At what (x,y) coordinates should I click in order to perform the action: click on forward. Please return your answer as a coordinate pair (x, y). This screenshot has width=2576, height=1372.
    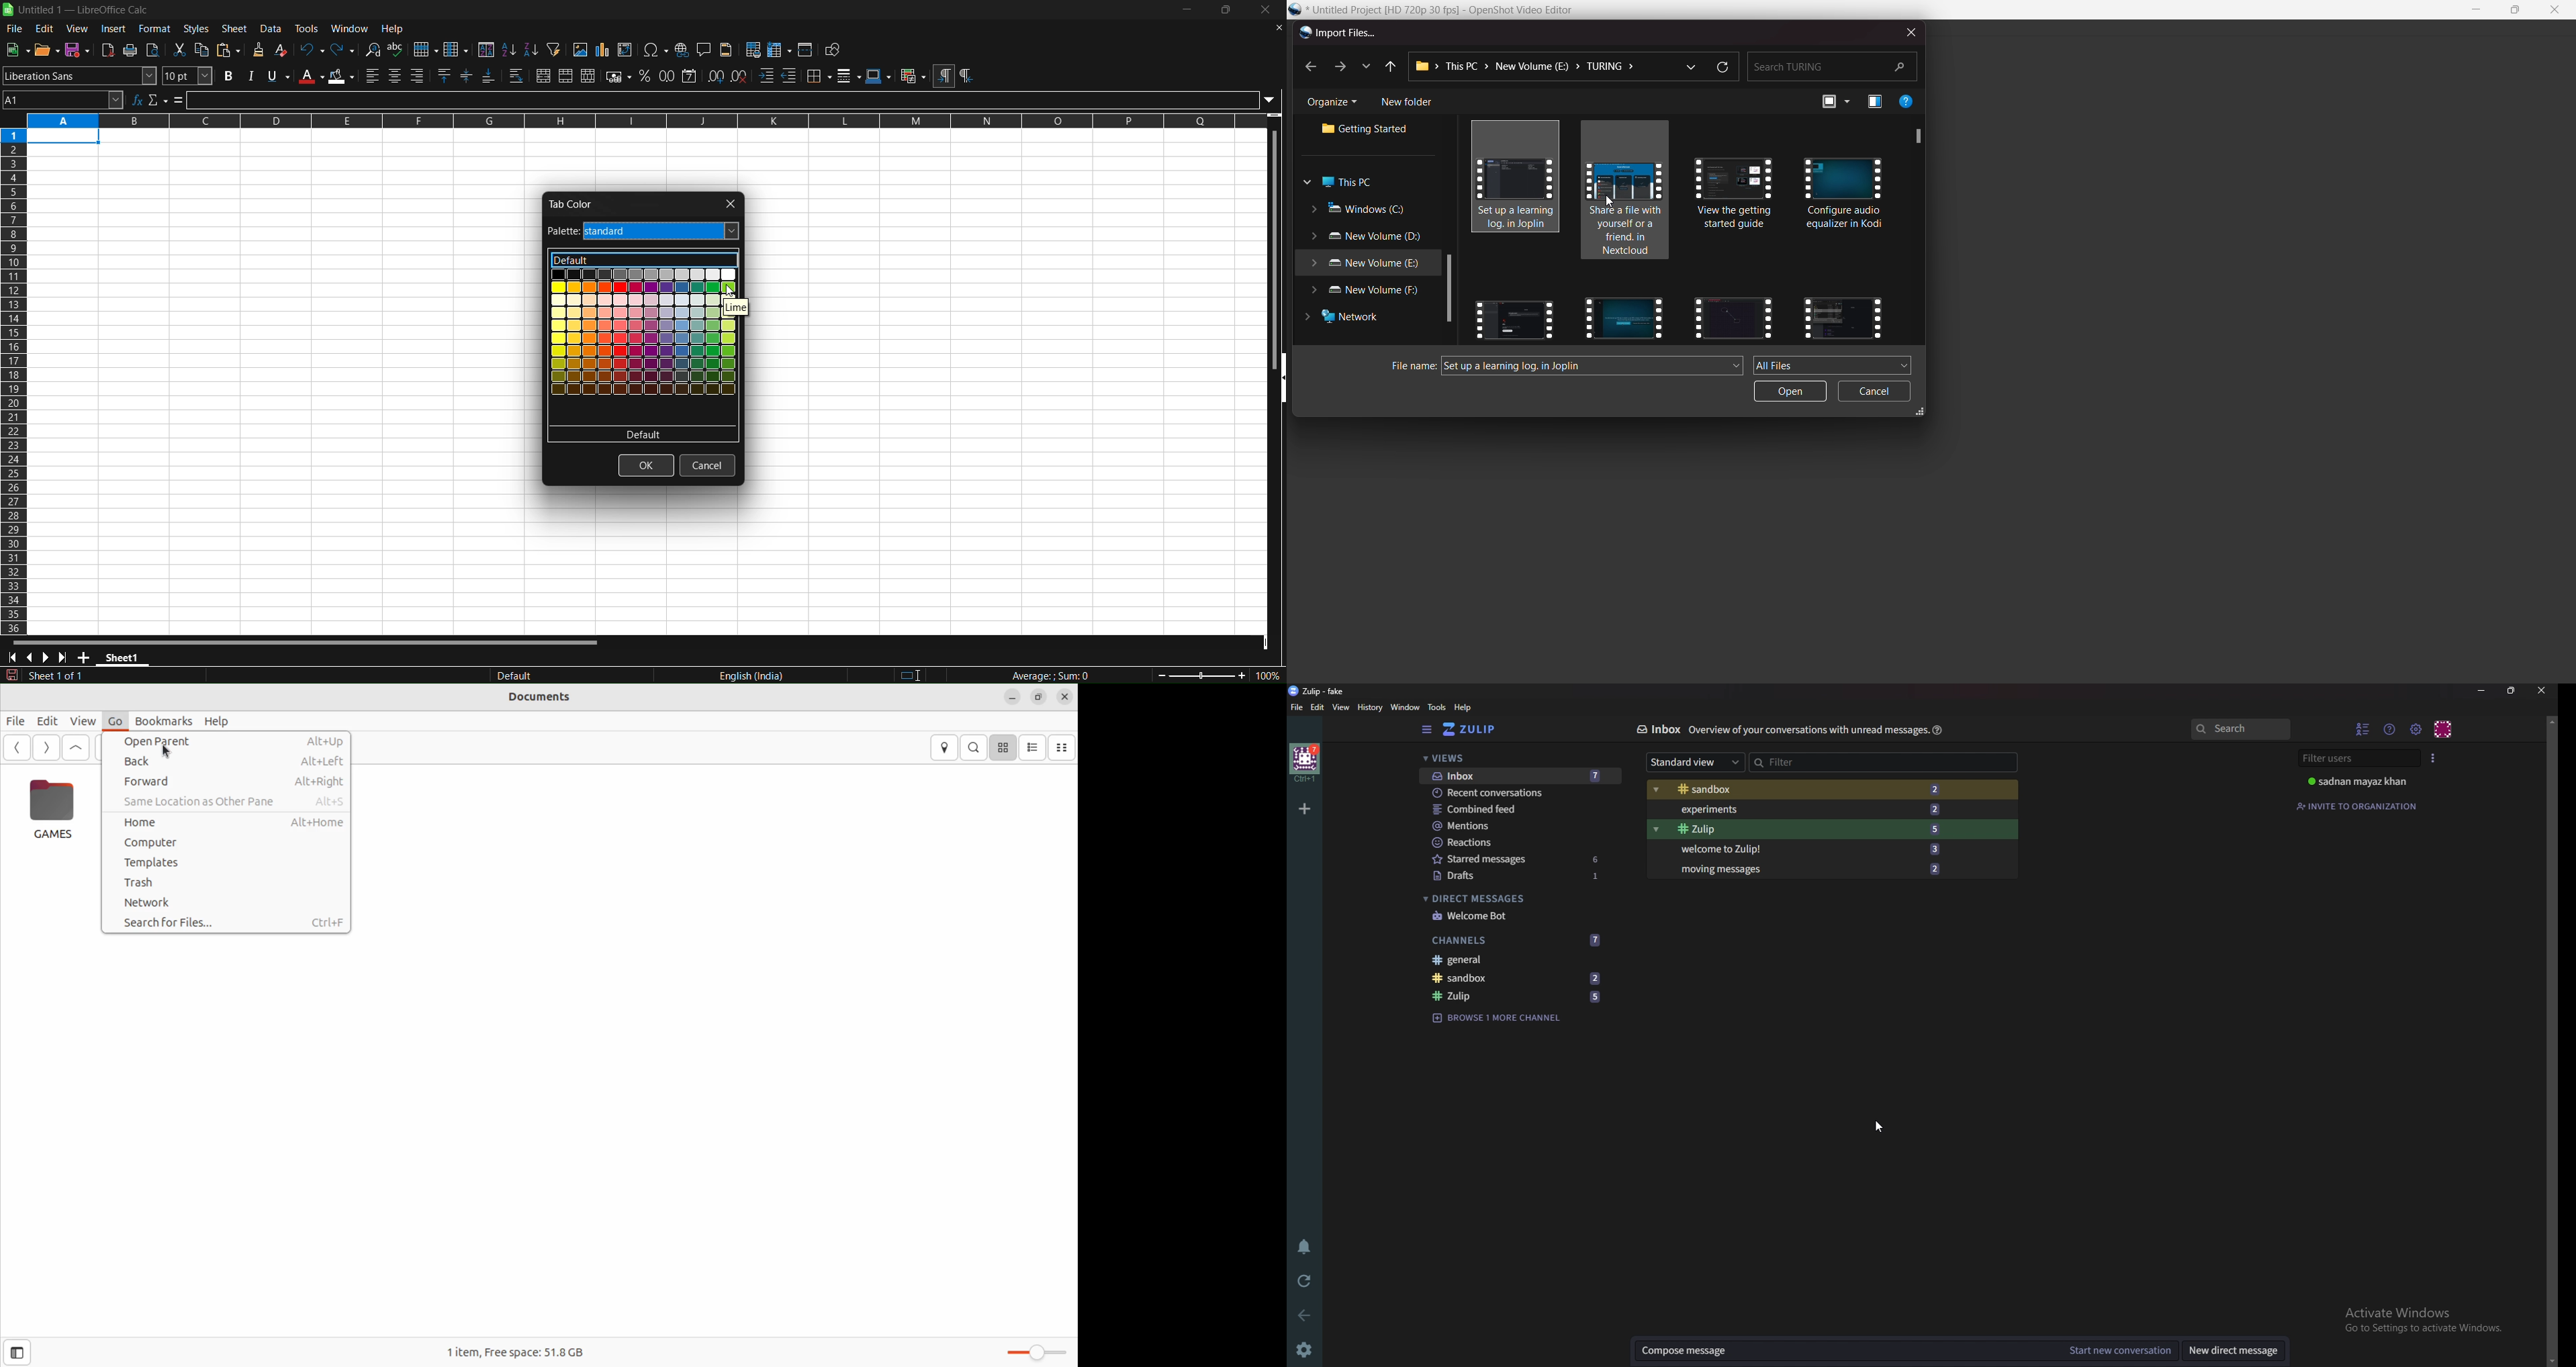
    Looking at the image, I should click on (231, 781).